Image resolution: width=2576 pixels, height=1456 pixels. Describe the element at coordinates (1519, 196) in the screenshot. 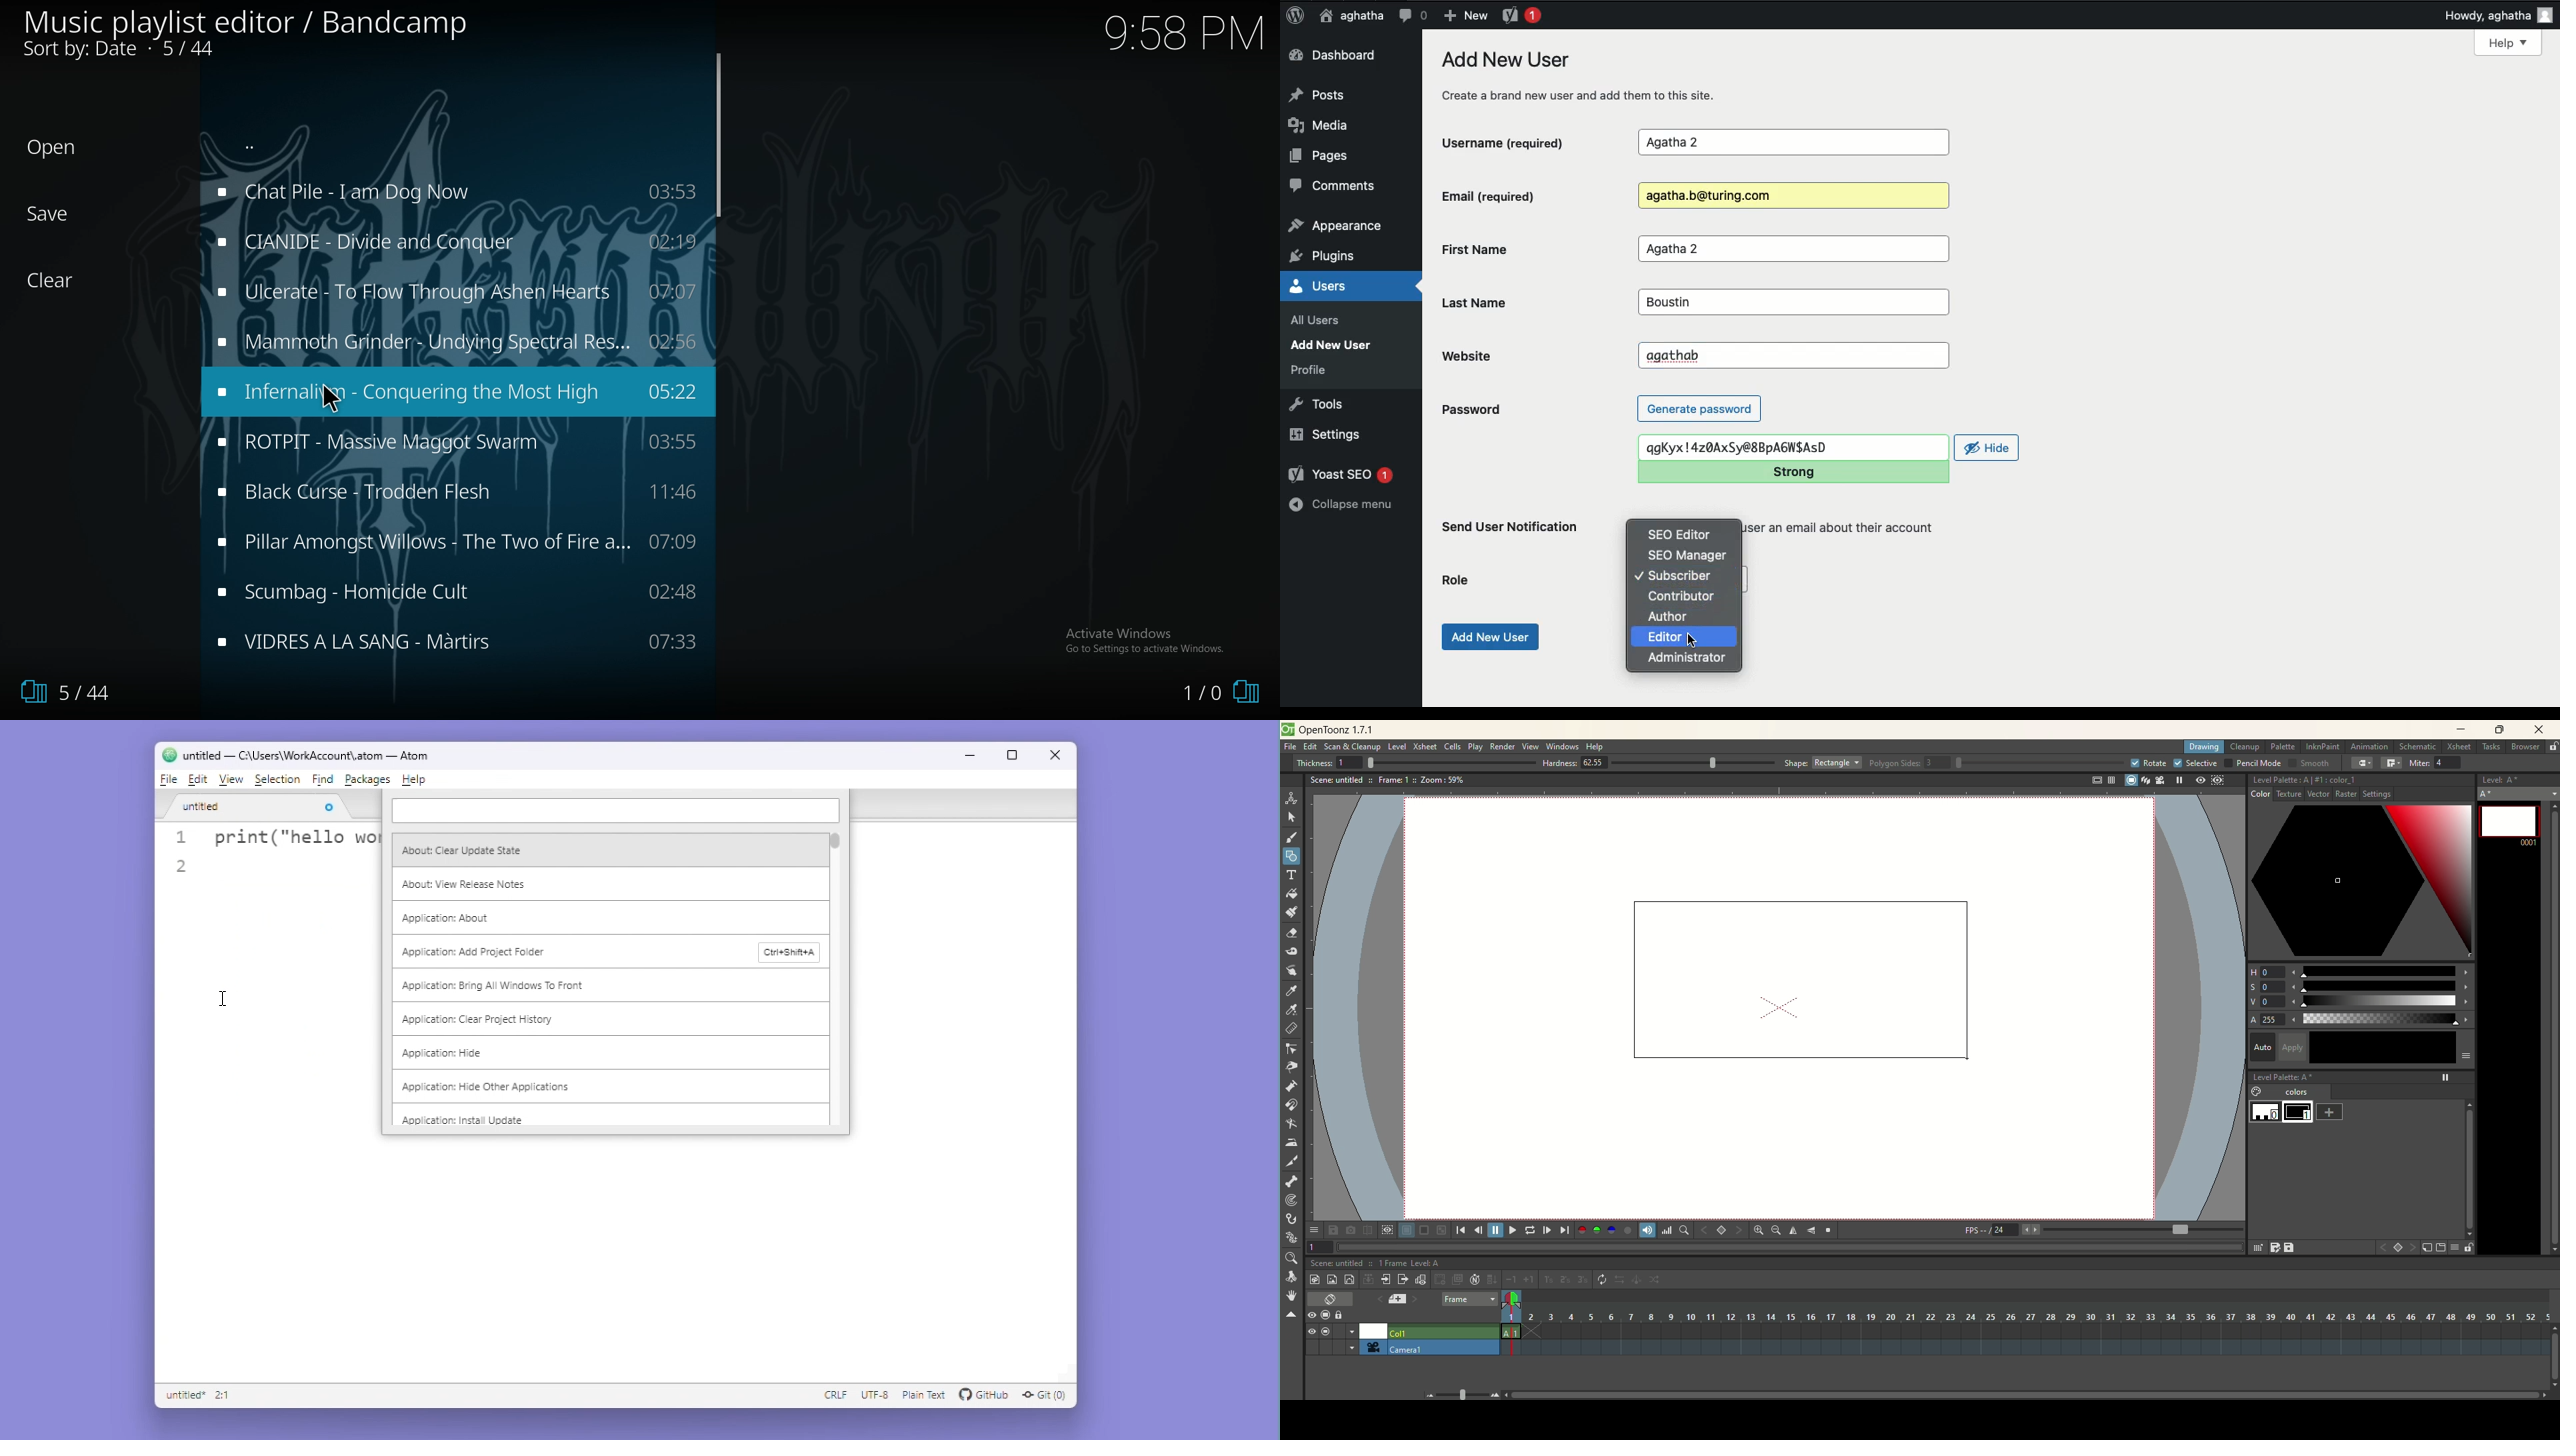

I see `Email (required)` at that location.